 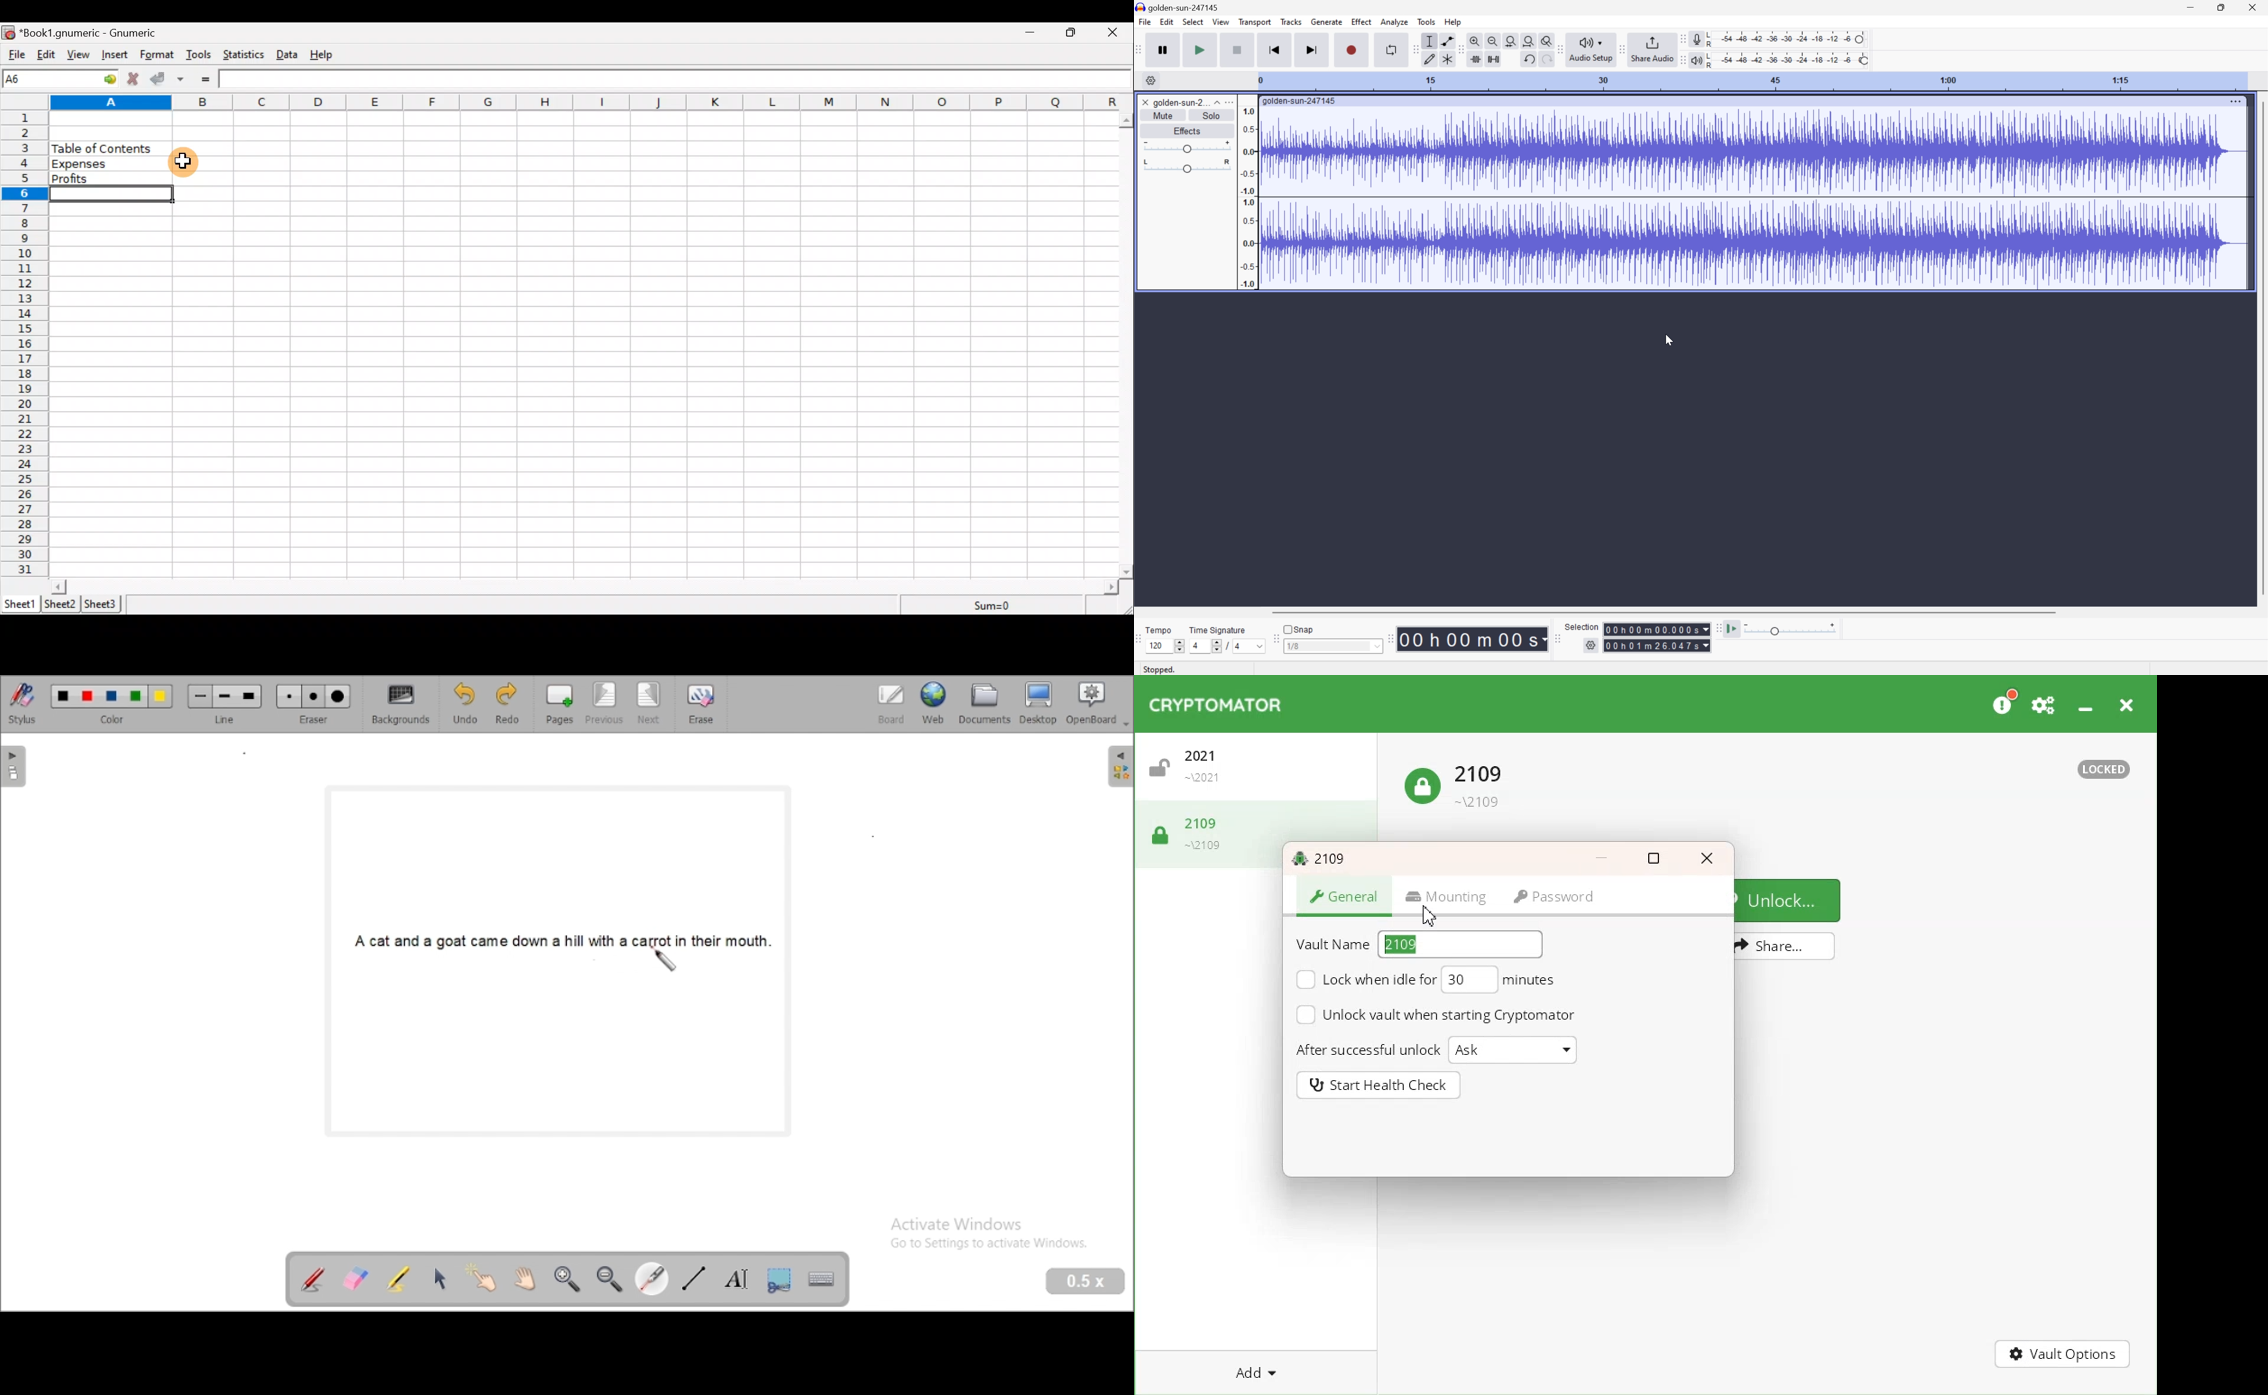 I want to click on Maximize/Minimize, so click(x=1074, y=32).